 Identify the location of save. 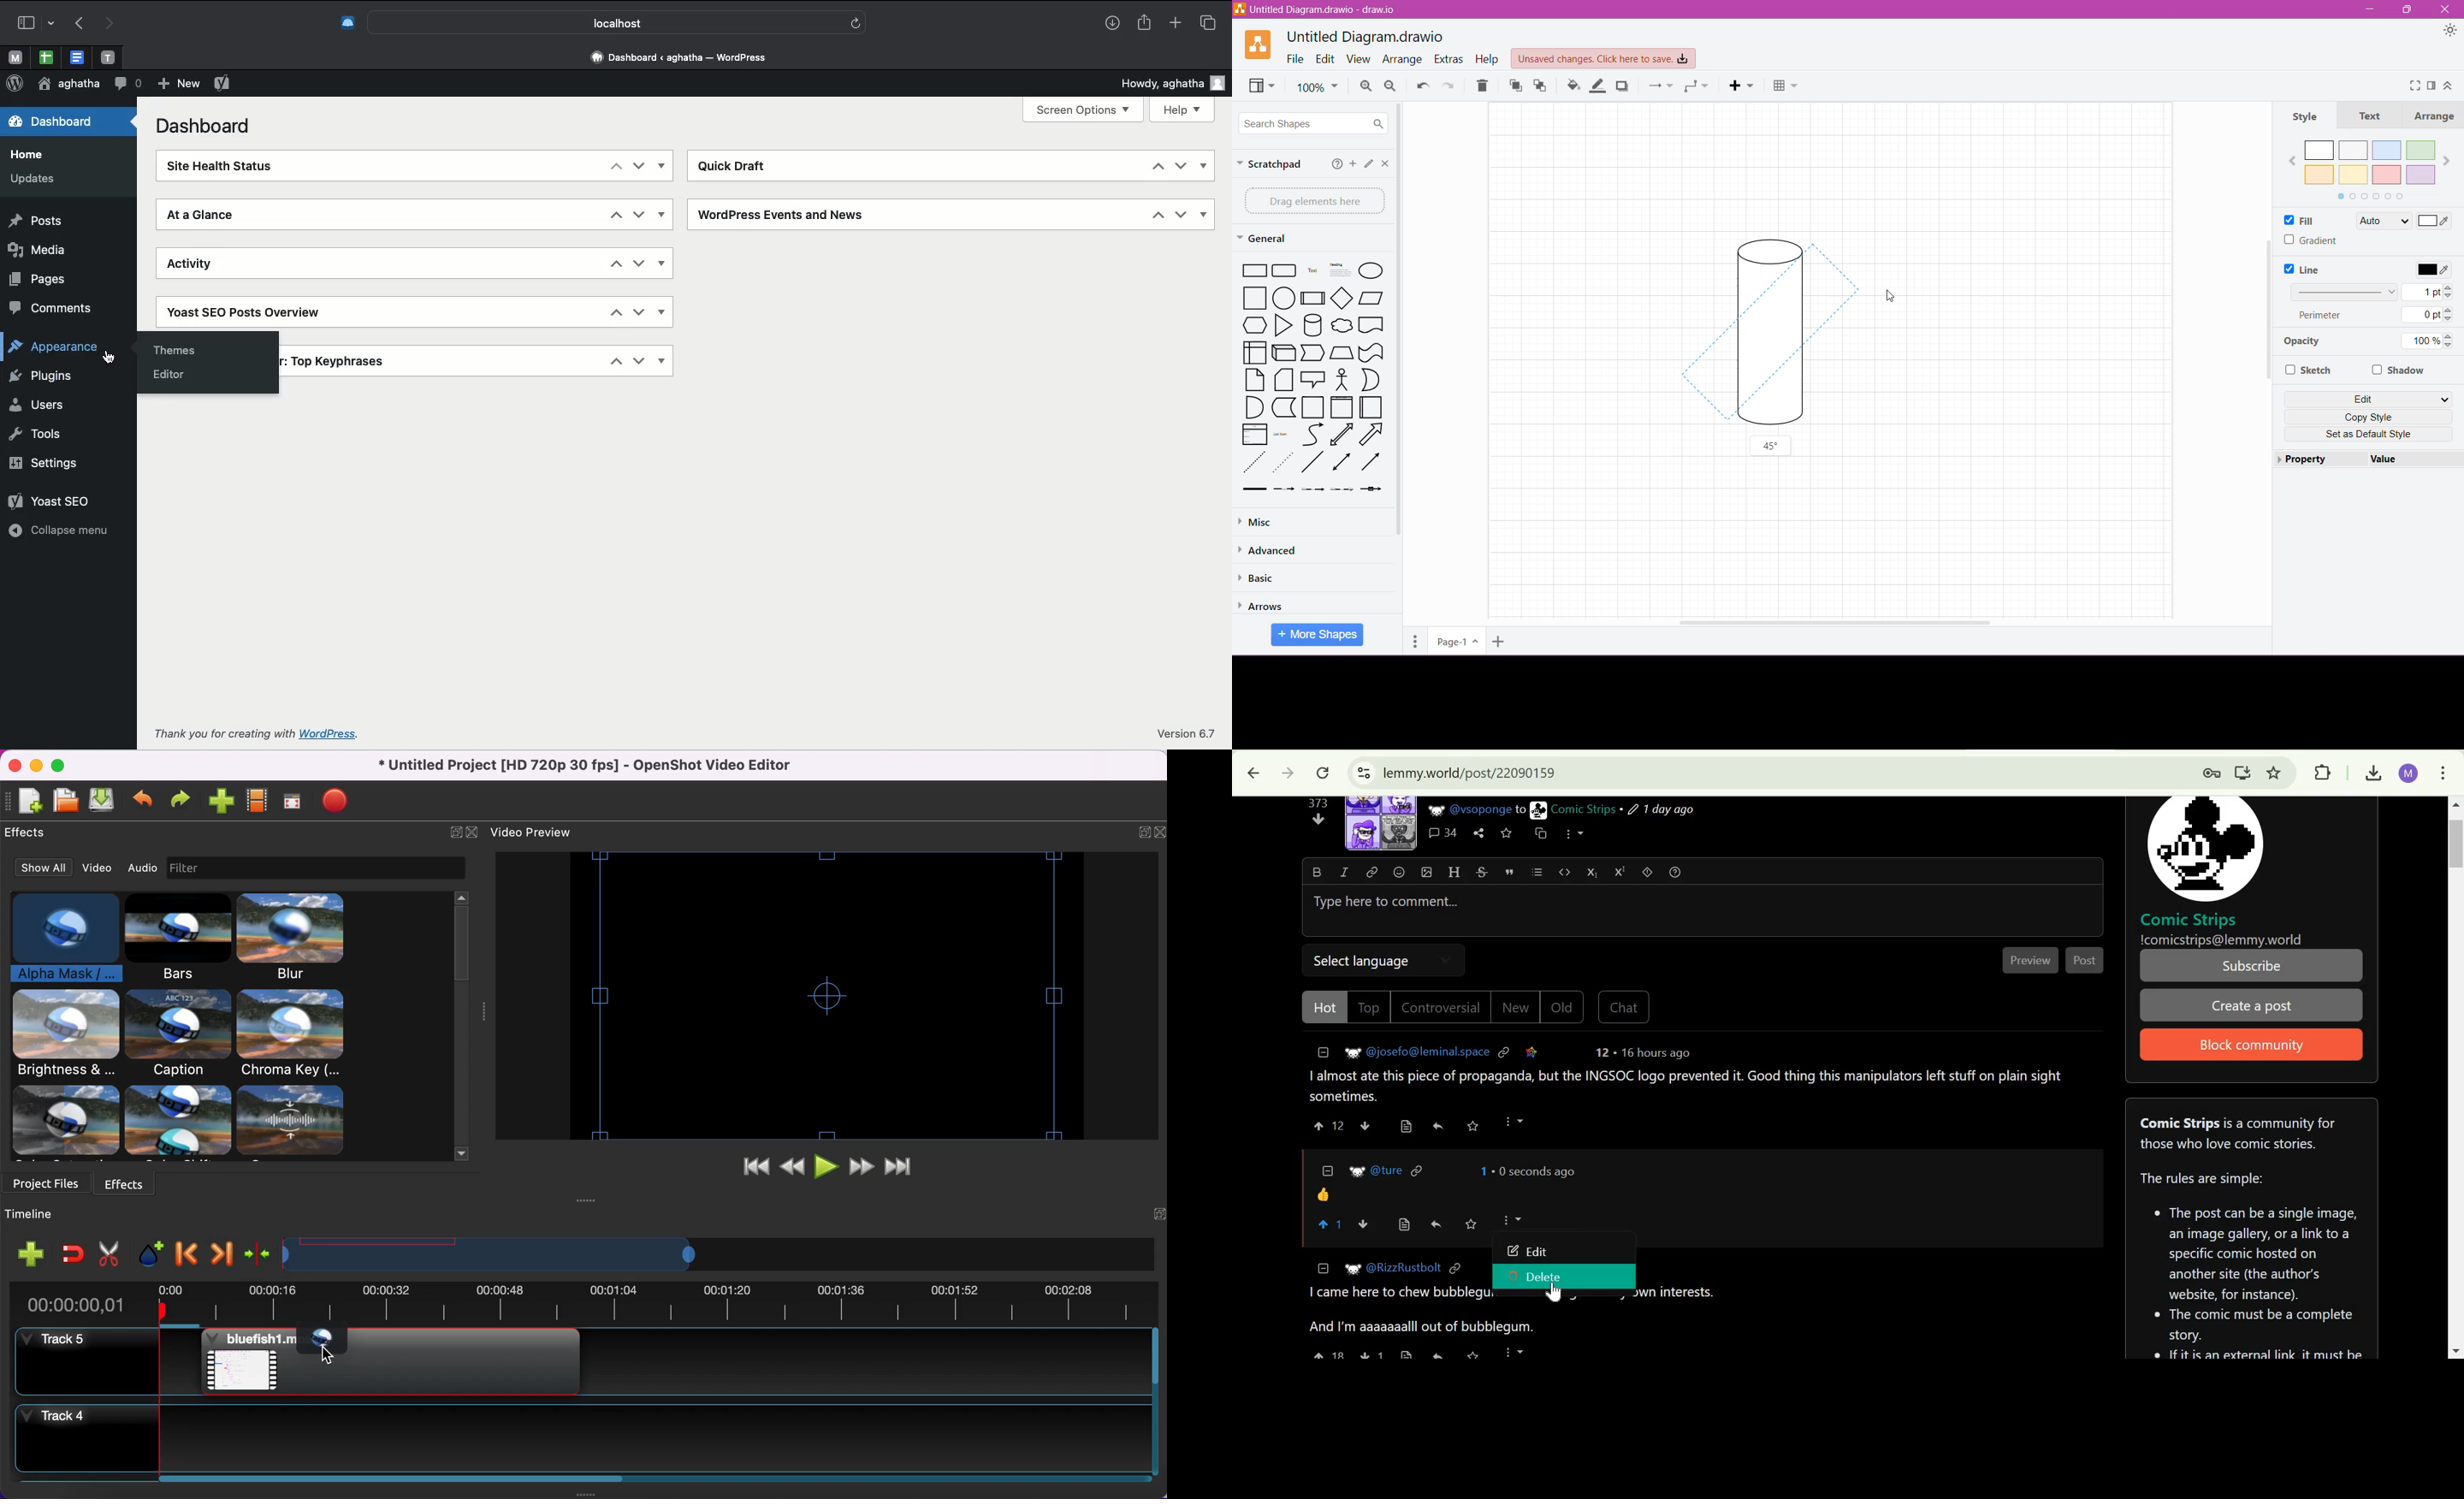
(1473, 1126).